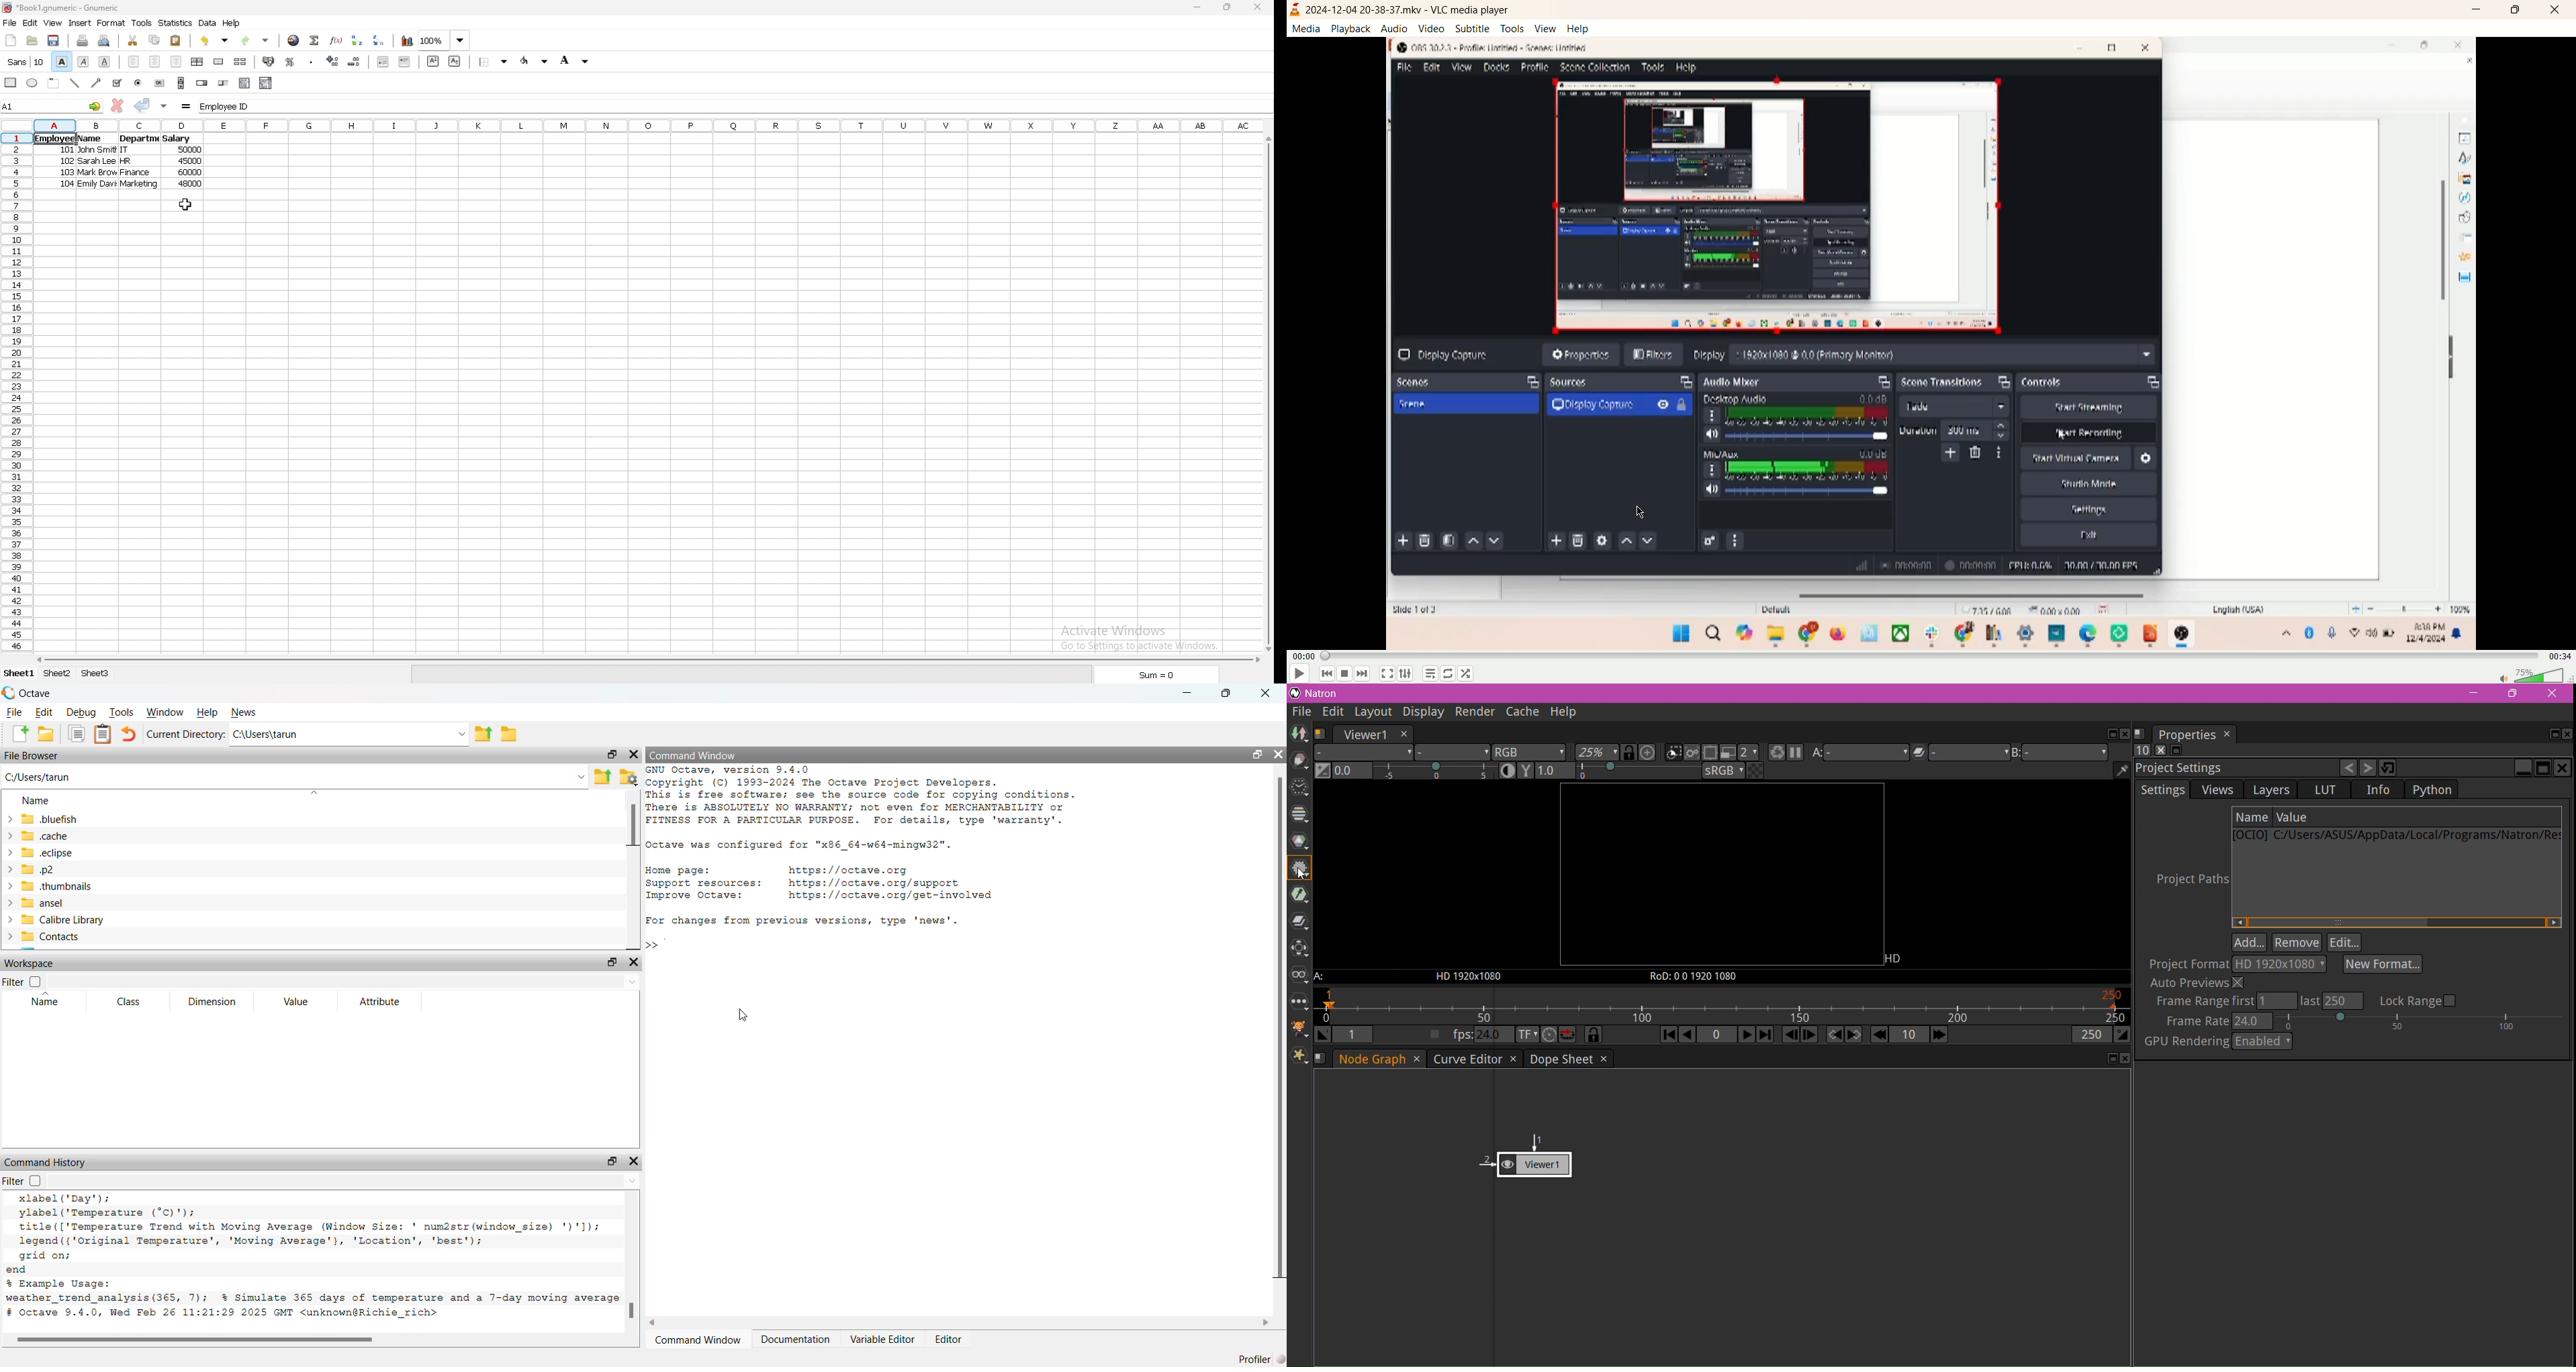  I want to click on Debug, so click(82, 711).